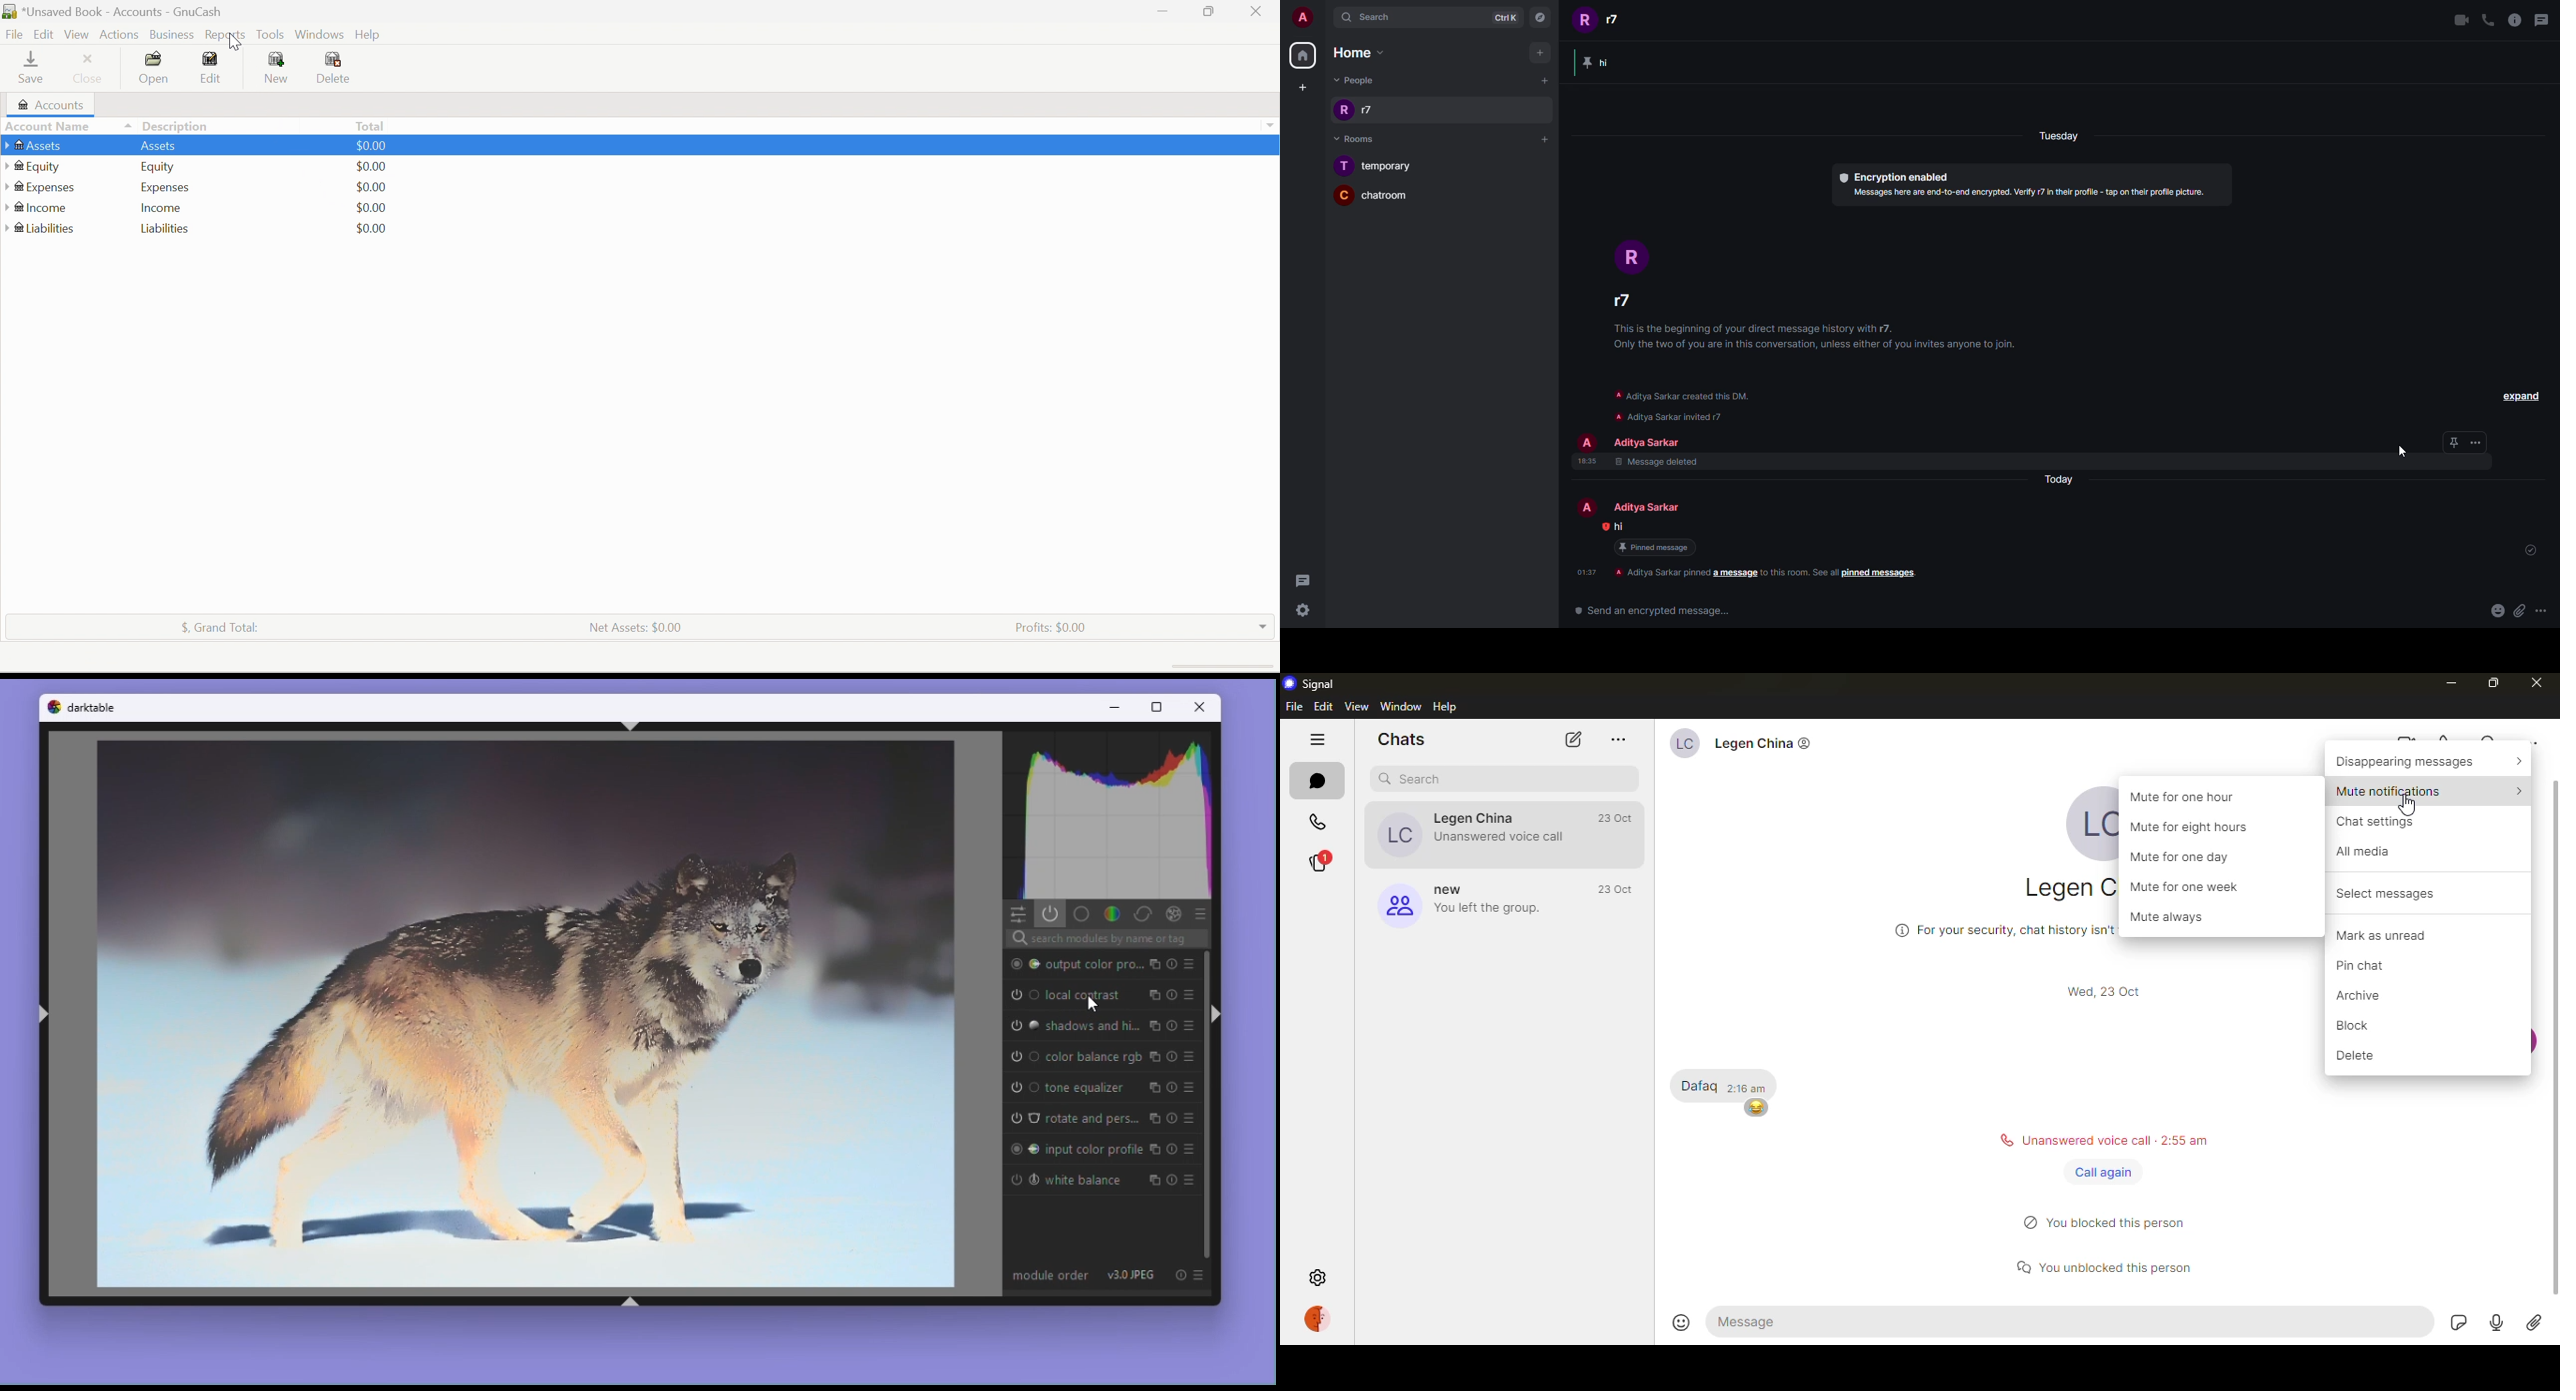 The image size is (2576, 1400). What do you see at coordinates (2395, 893) in the screenshot?
I see `select messages` at bounding box center [2395, 893].